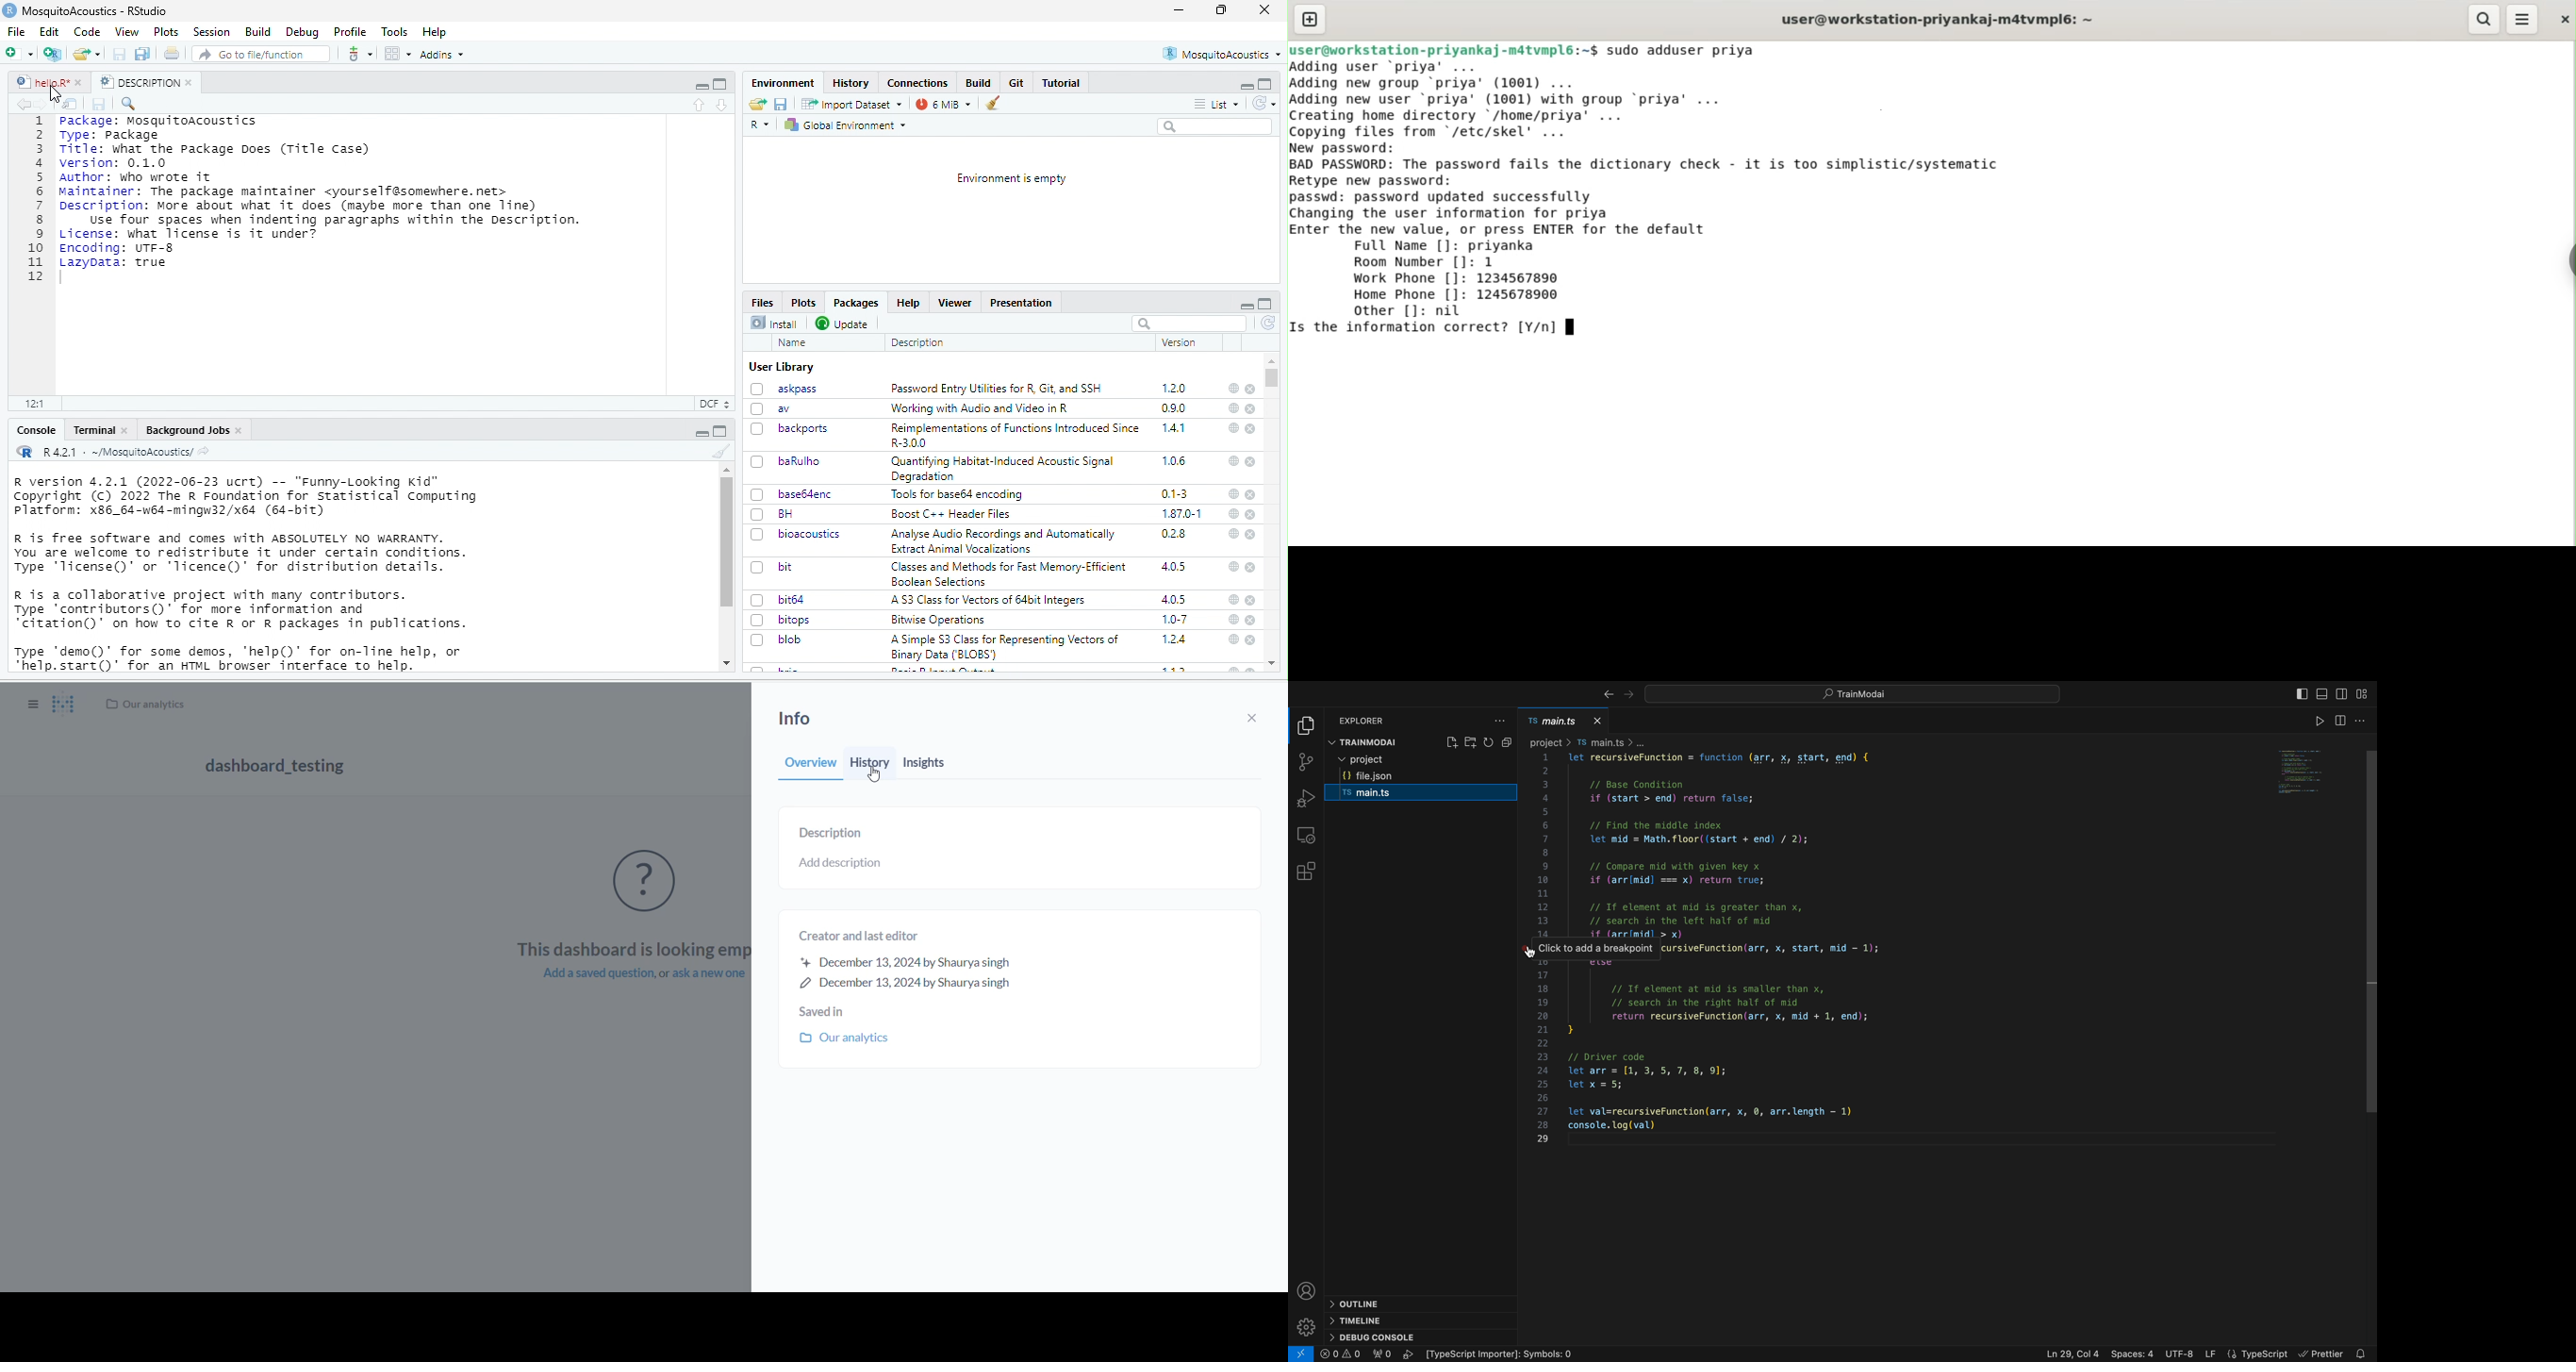  I want to click on help, so click(1232, 567).